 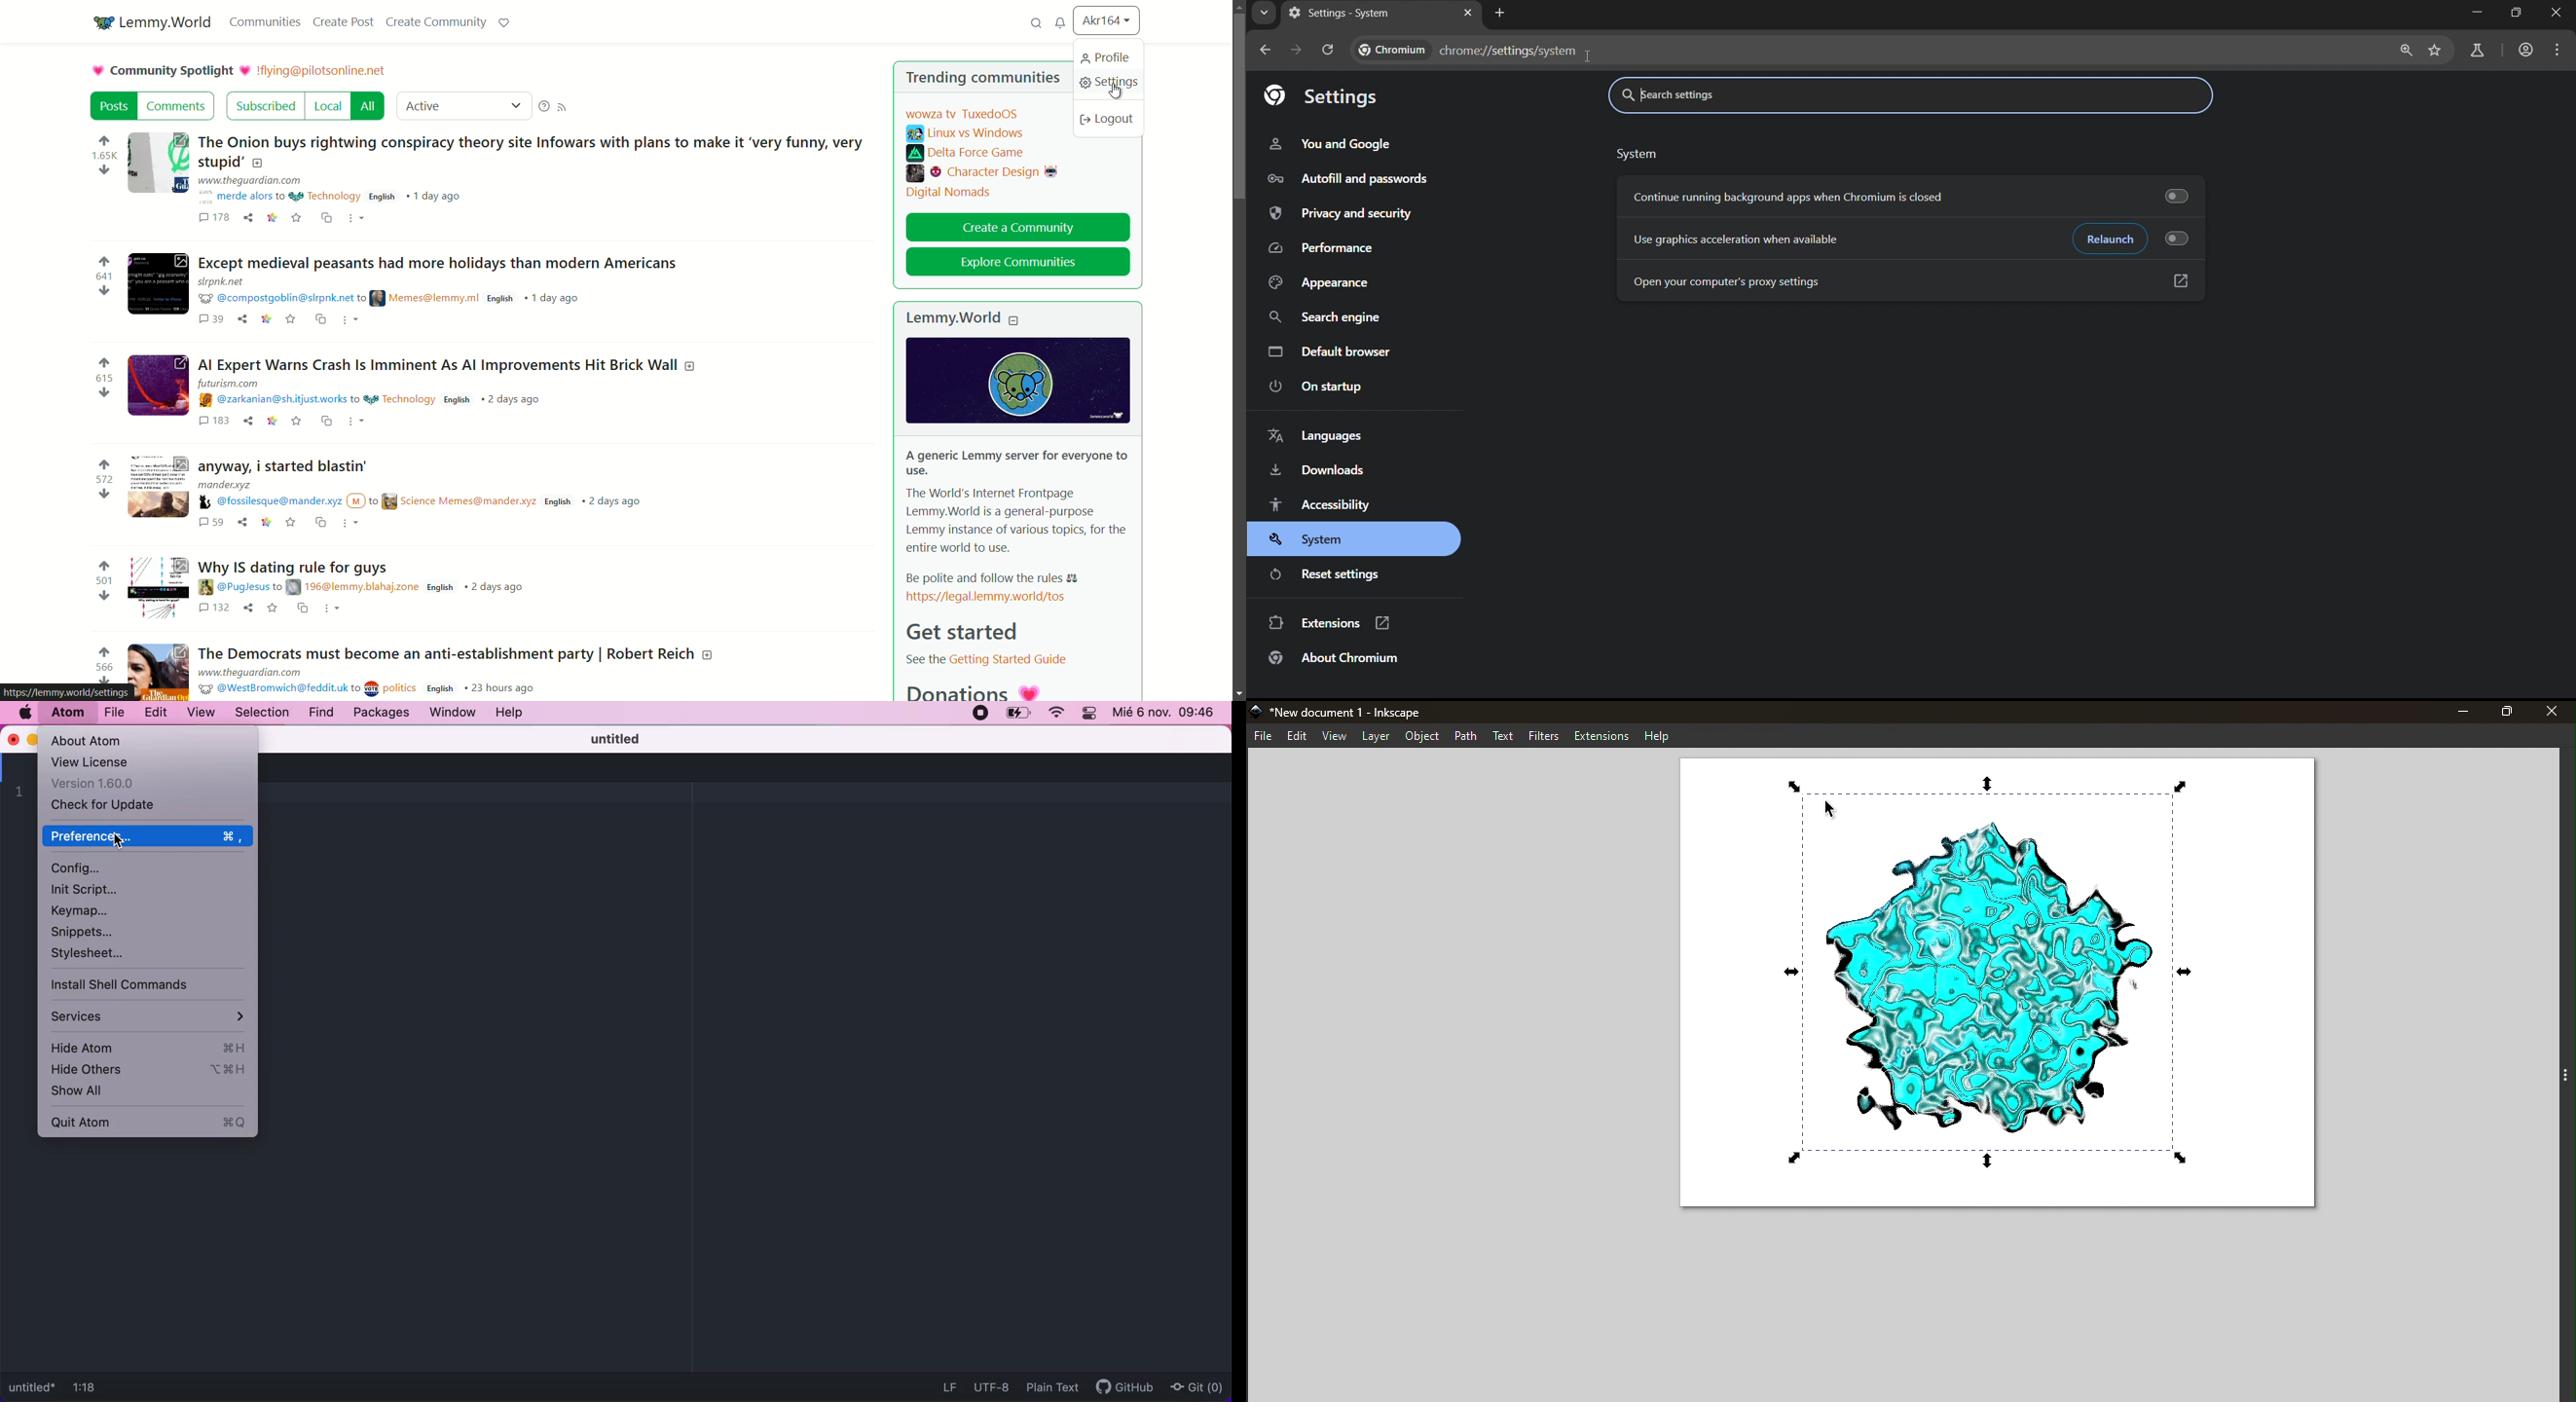 I want to click on relaunch, so click(x=2110, y=238).